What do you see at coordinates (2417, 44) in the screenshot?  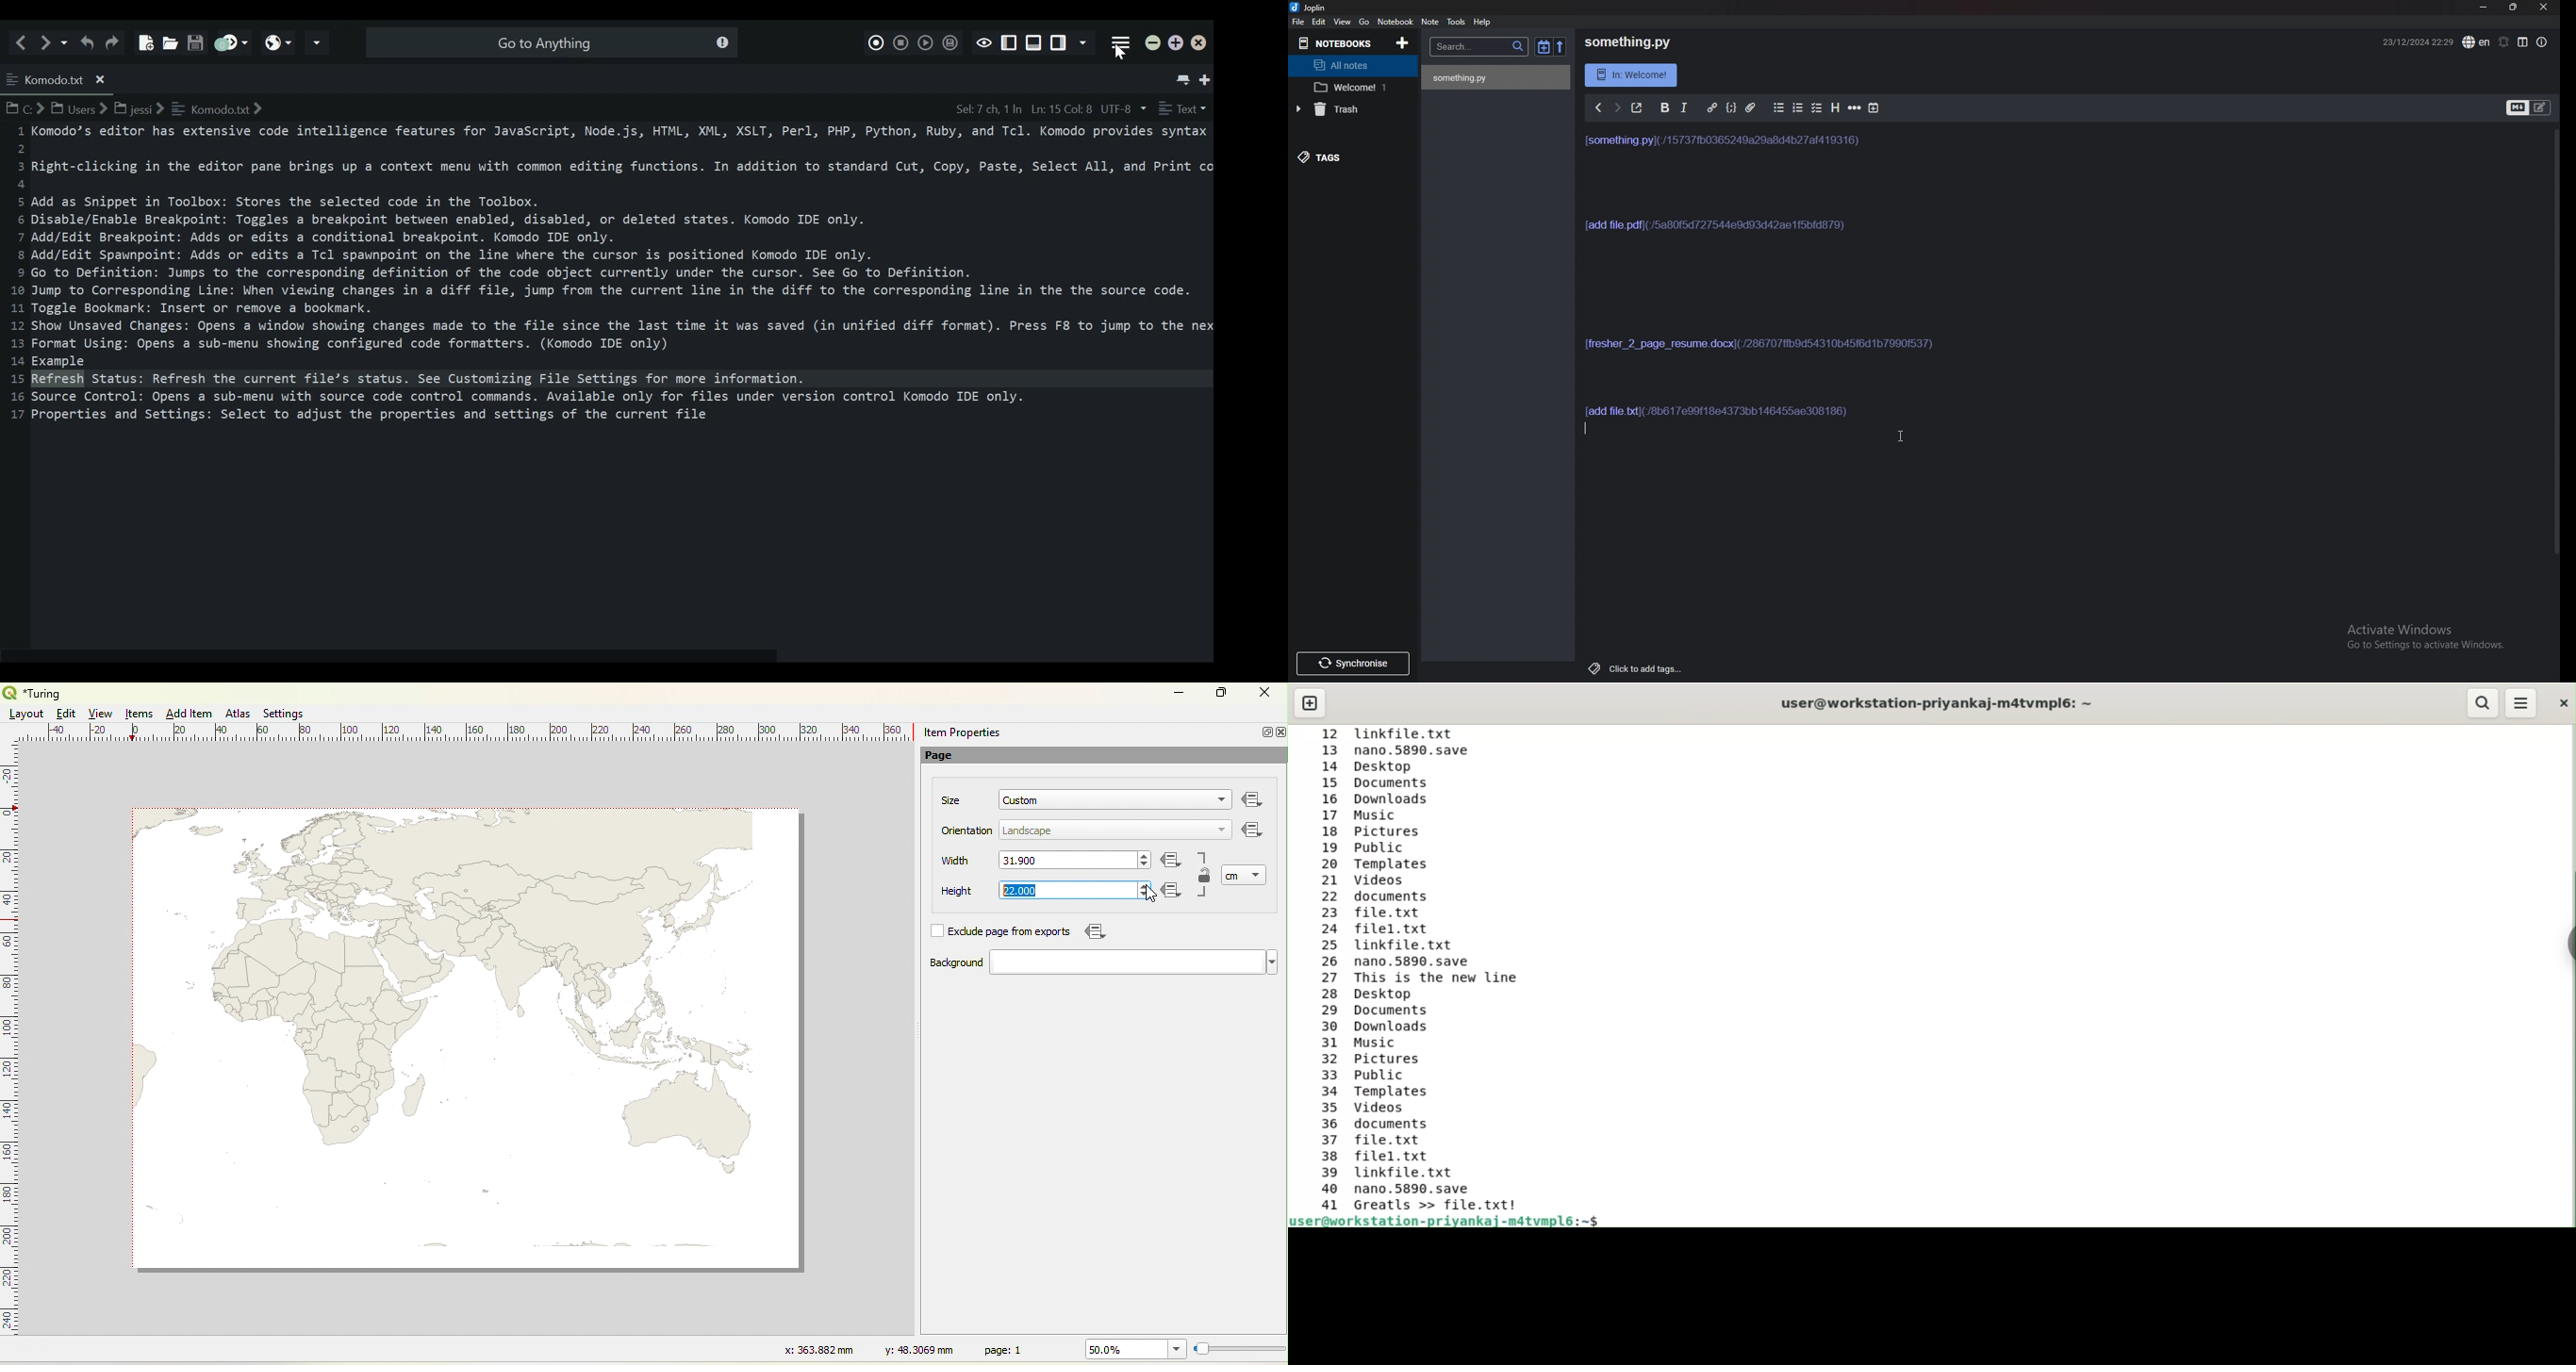 I see `23/12/2024 22:29` at bounding box center [2417, 44].